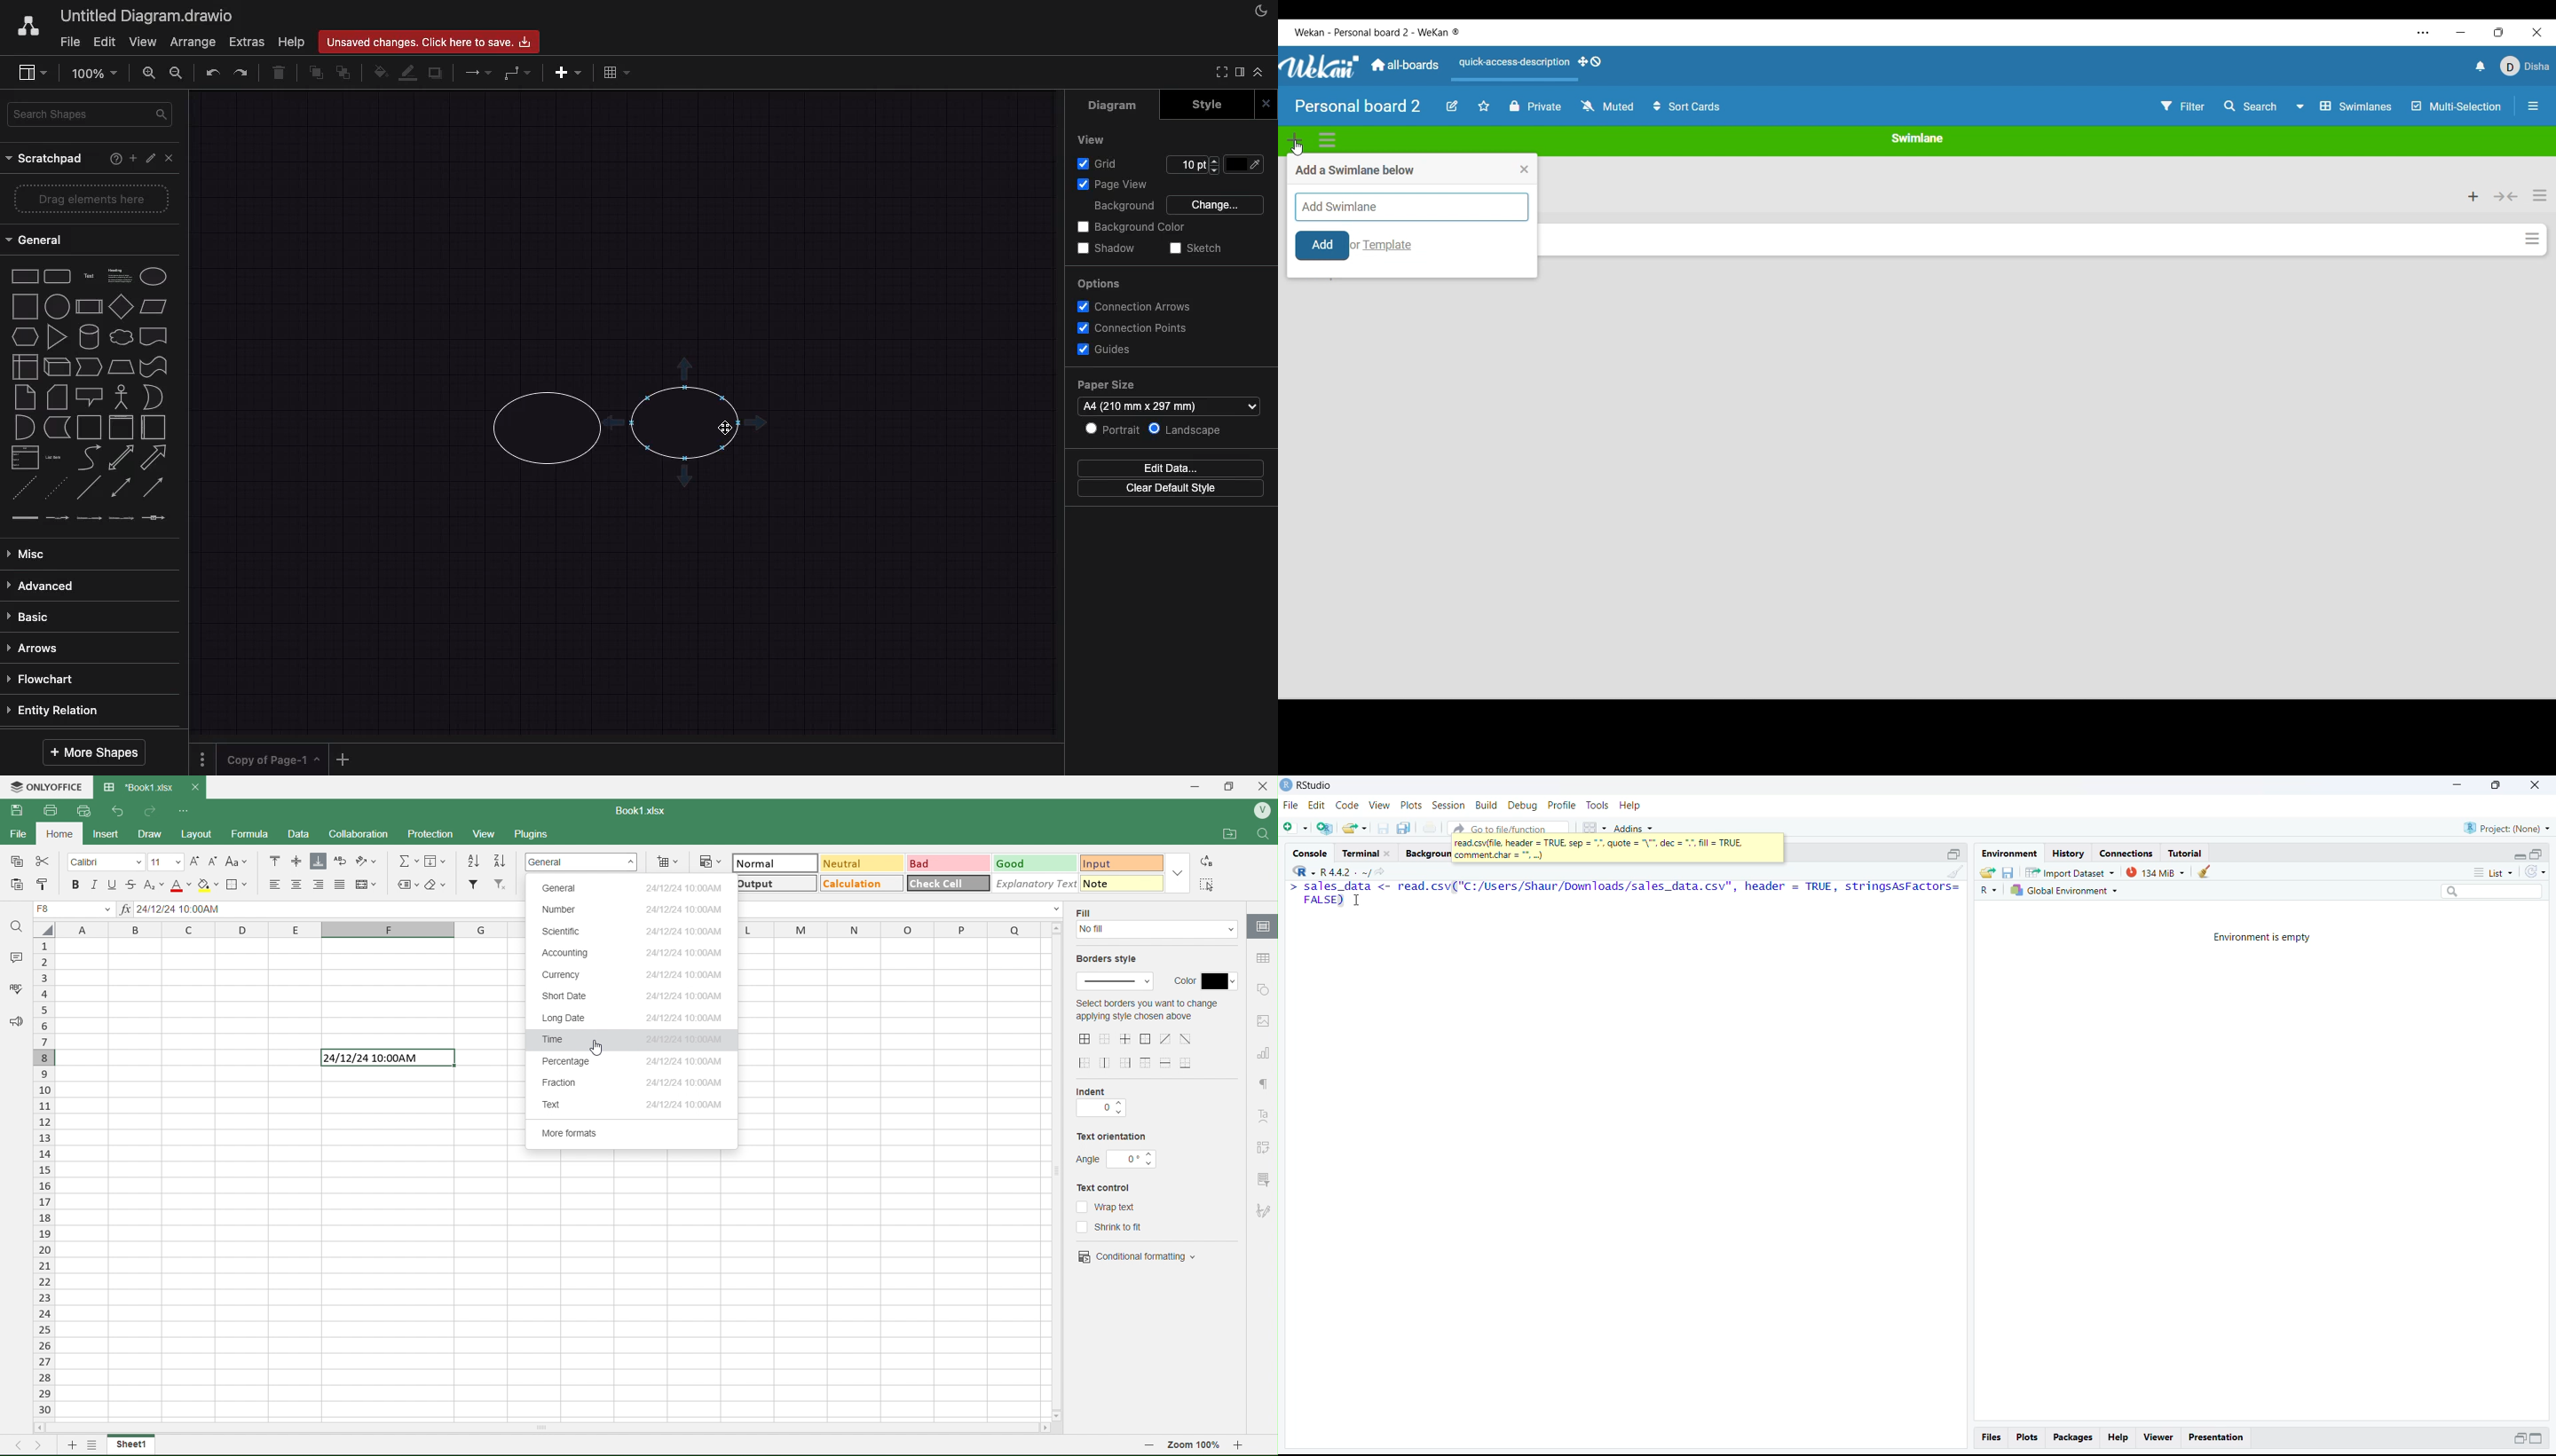  What do you see at coordinates (30, 74) in the screenshot?
I see `view` at bounding box center [30, 74].